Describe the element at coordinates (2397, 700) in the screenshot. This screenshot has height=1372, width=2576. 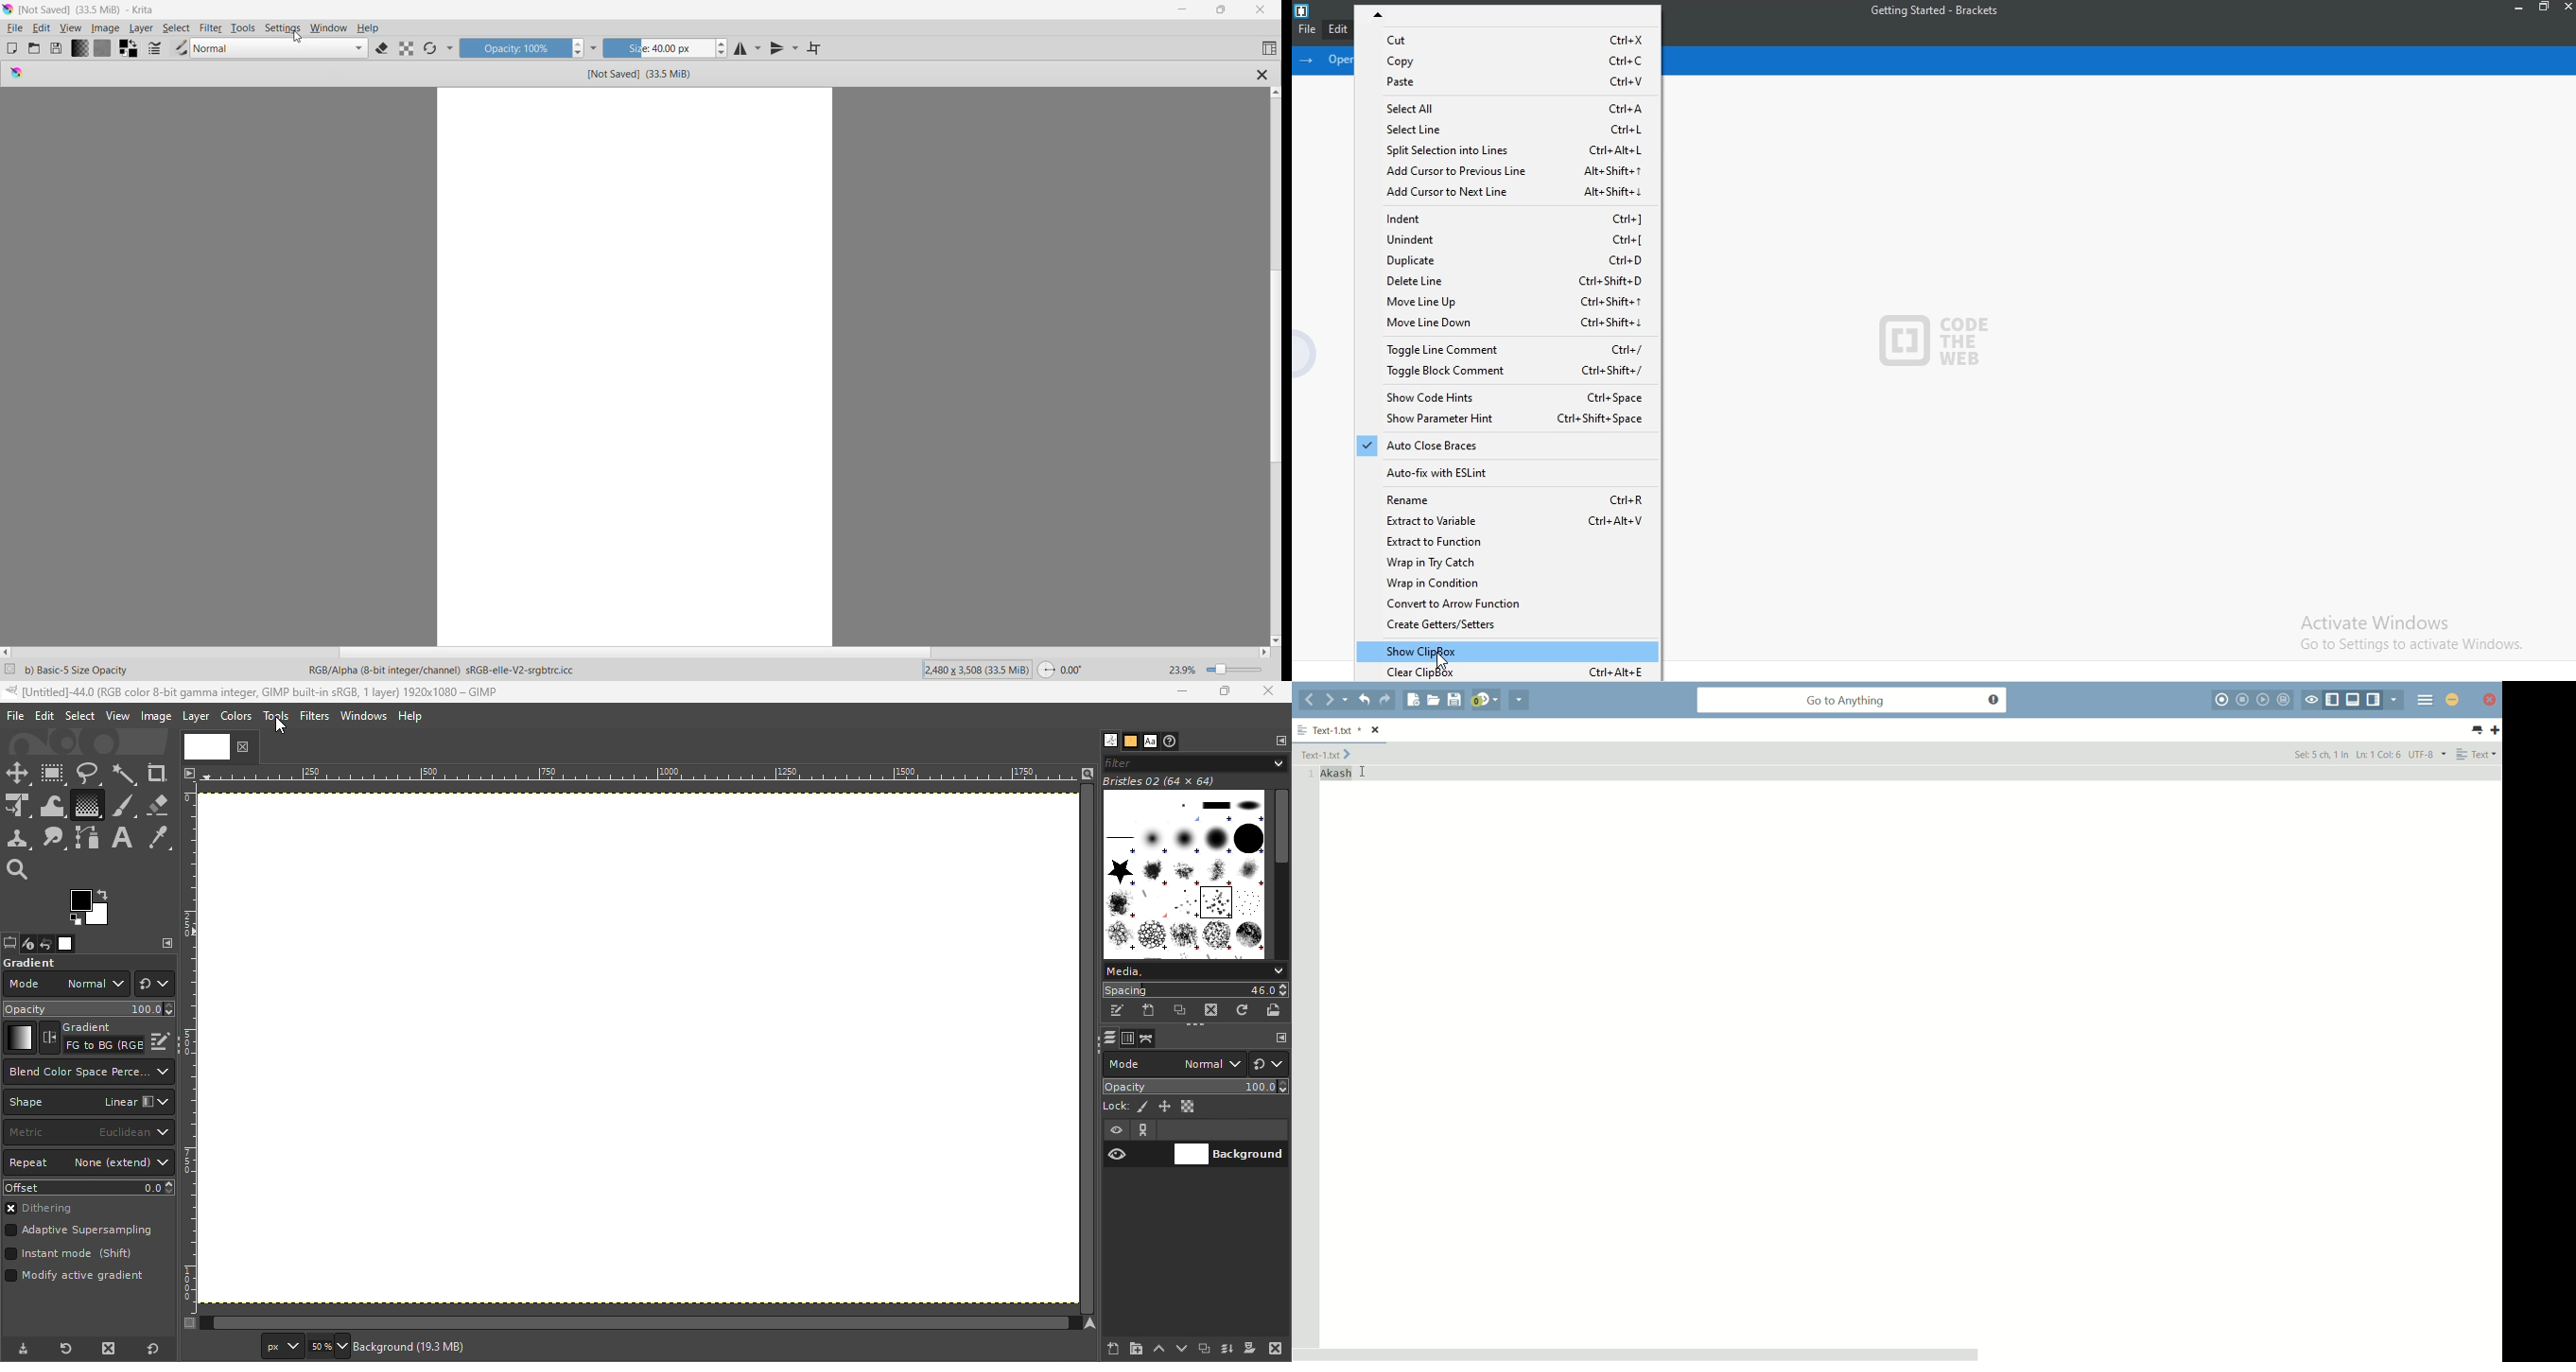
I see `show specific sidebar/tab` at that location.